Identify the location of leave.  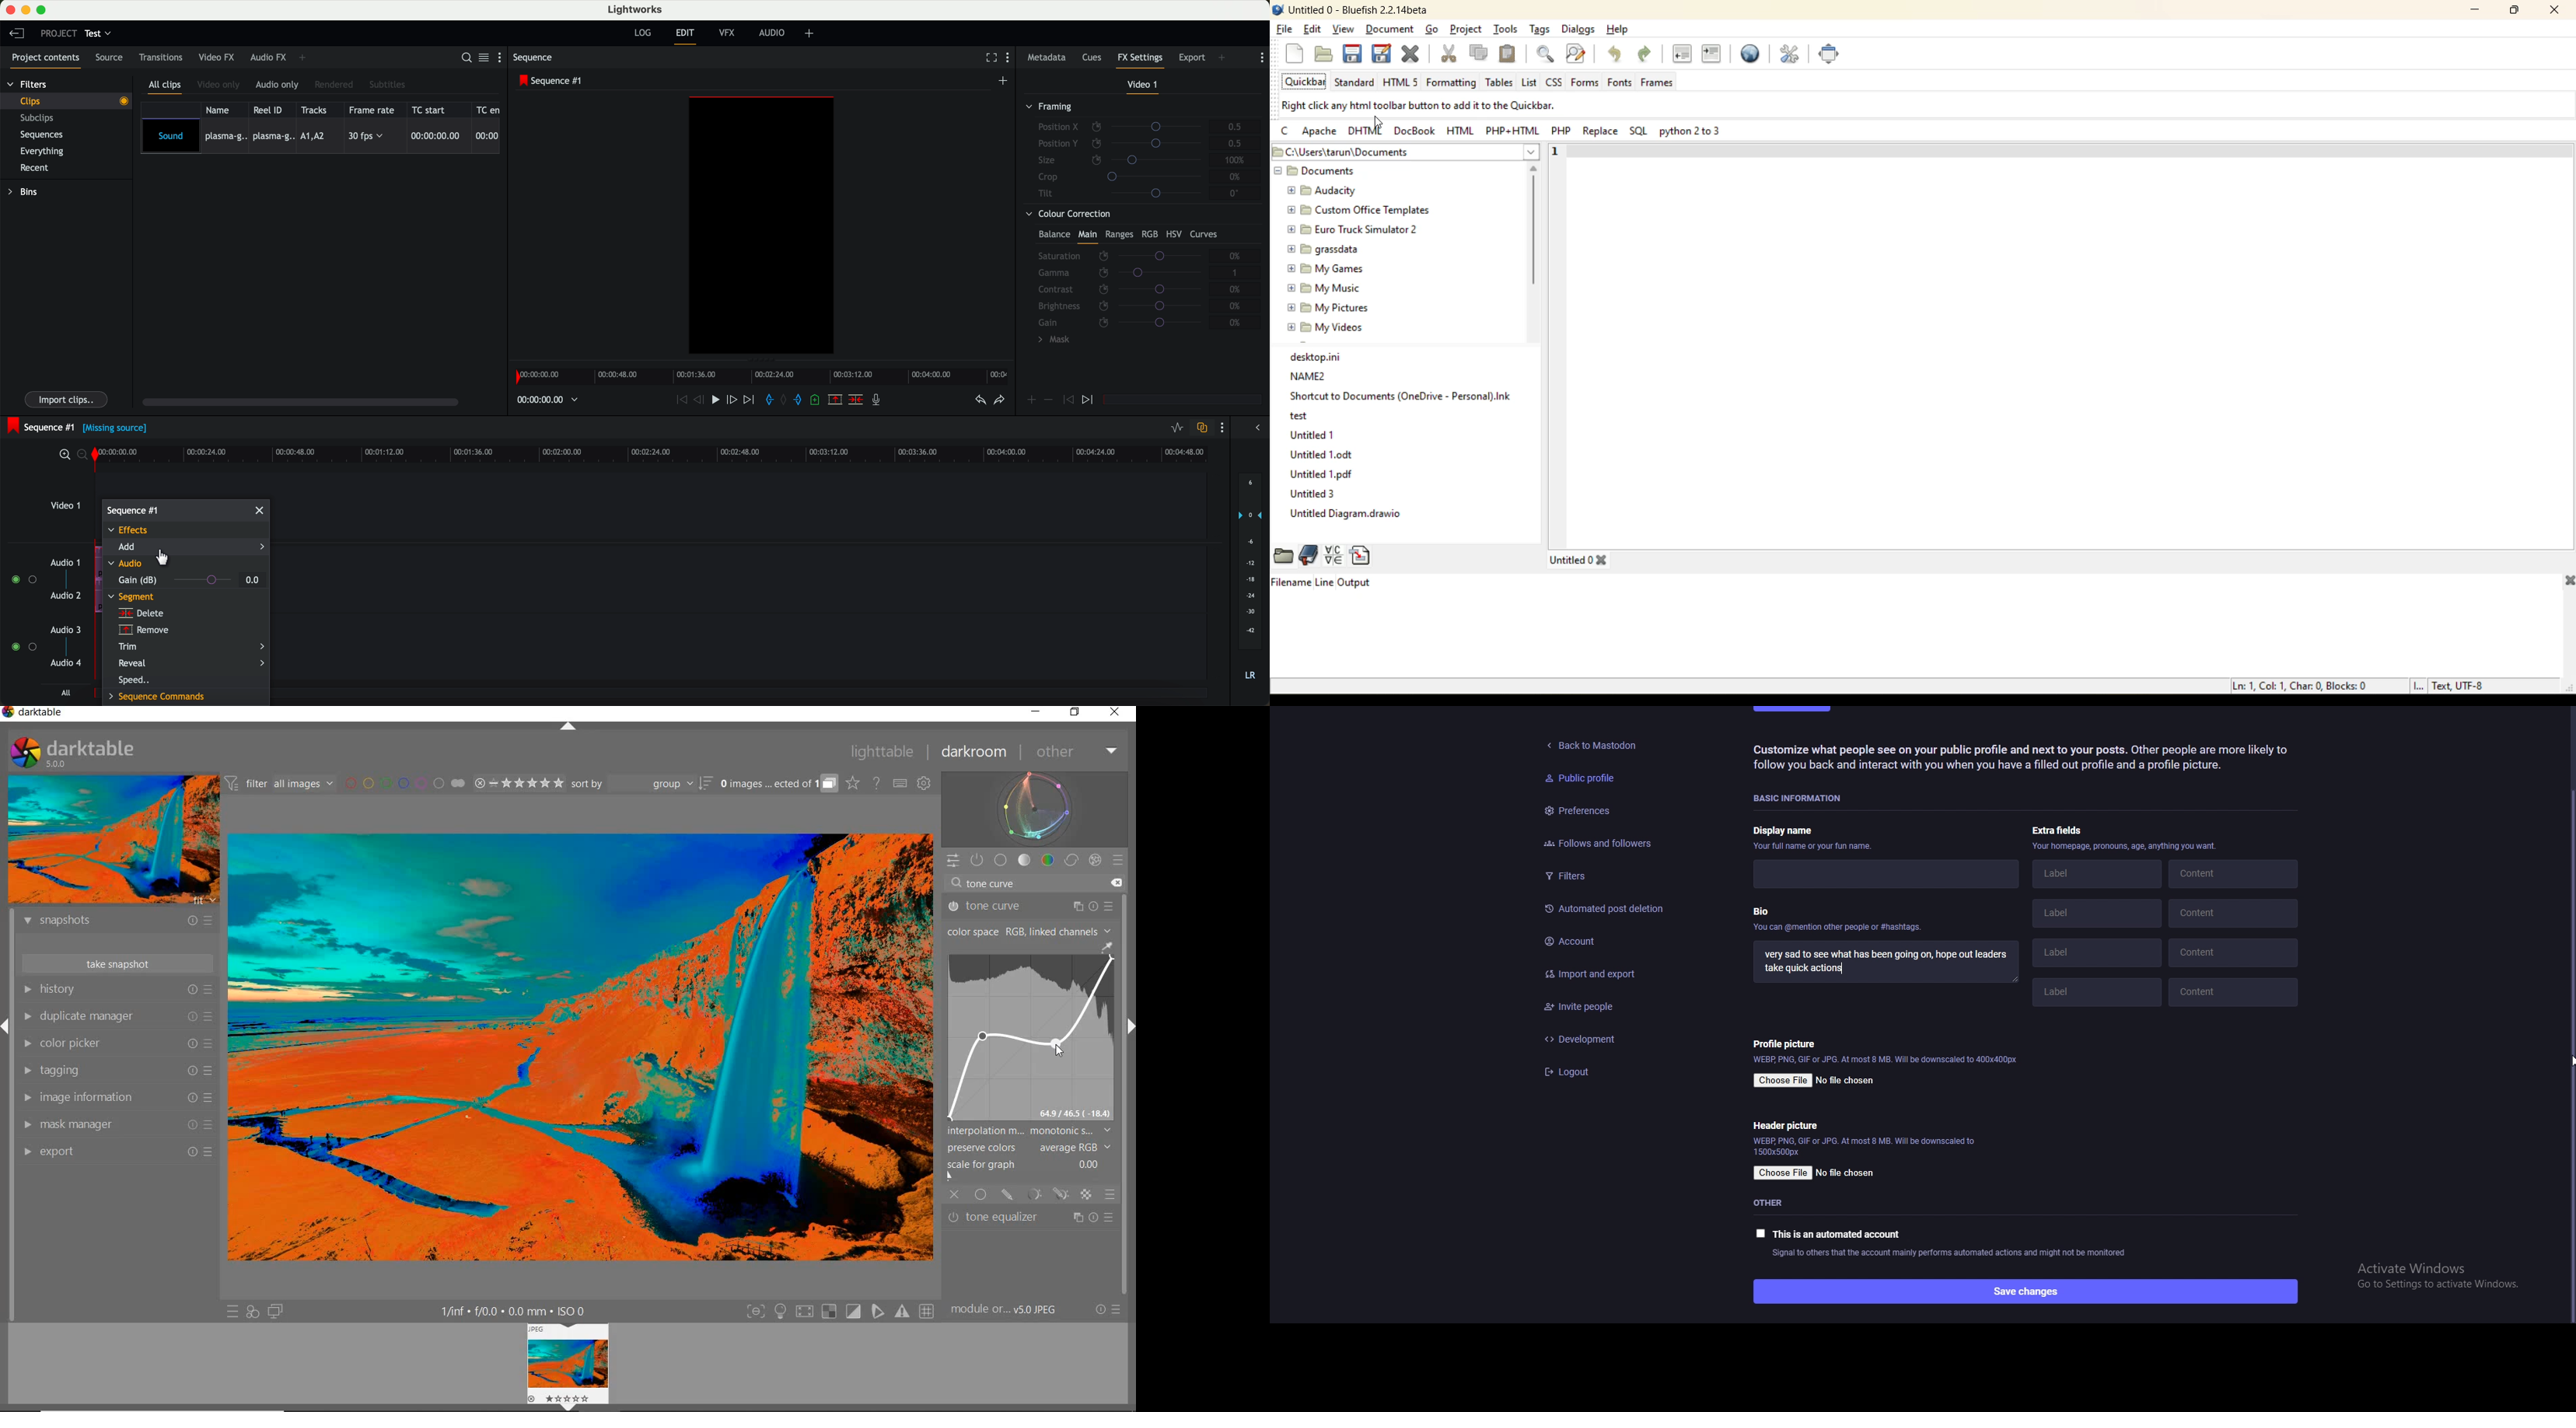
(19, 35).